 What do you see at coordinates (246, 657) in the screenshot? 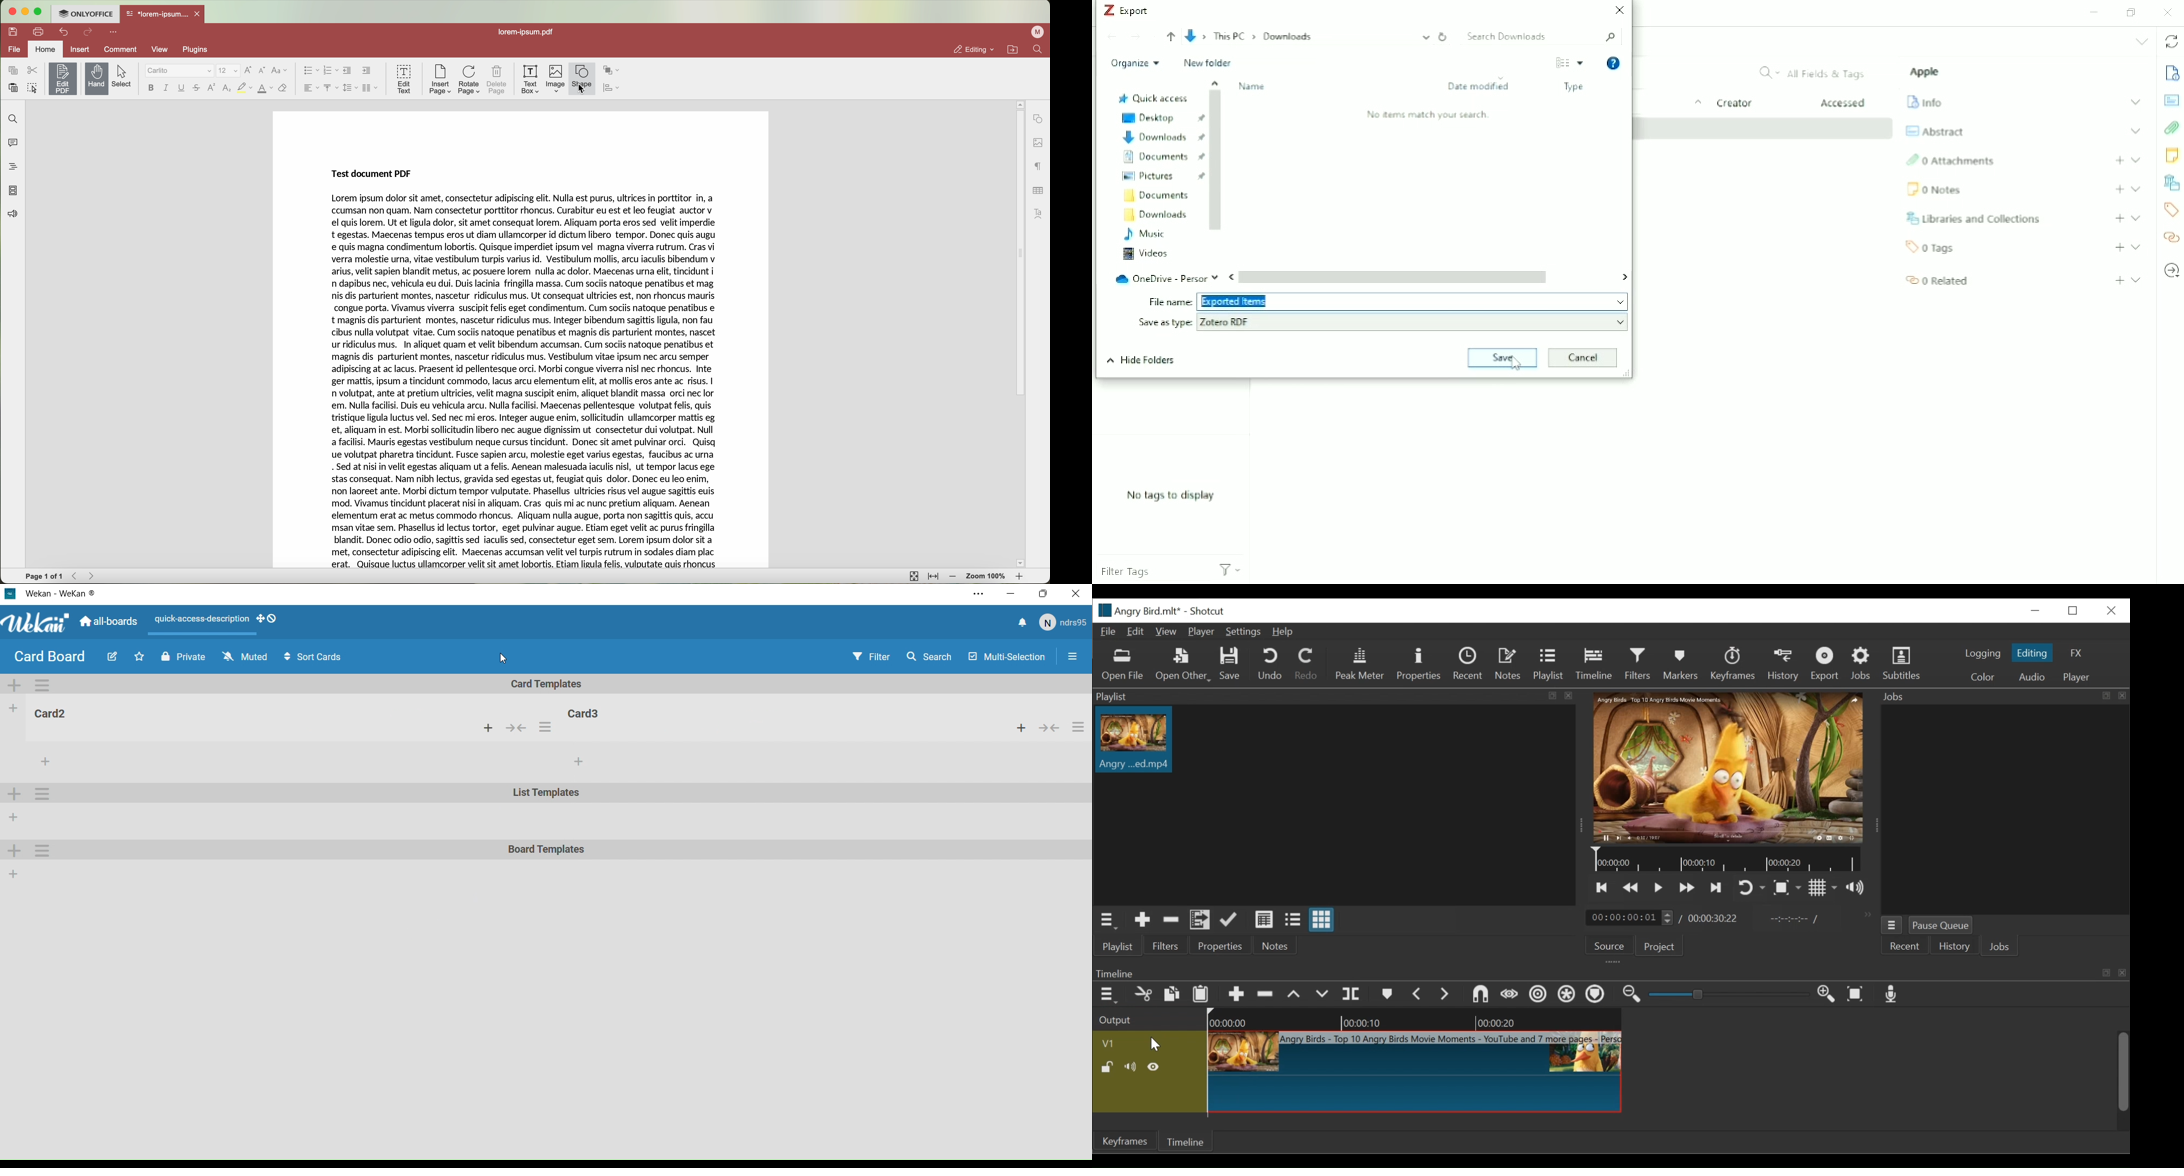
I see `Muted` at bounding box center [246, 657].